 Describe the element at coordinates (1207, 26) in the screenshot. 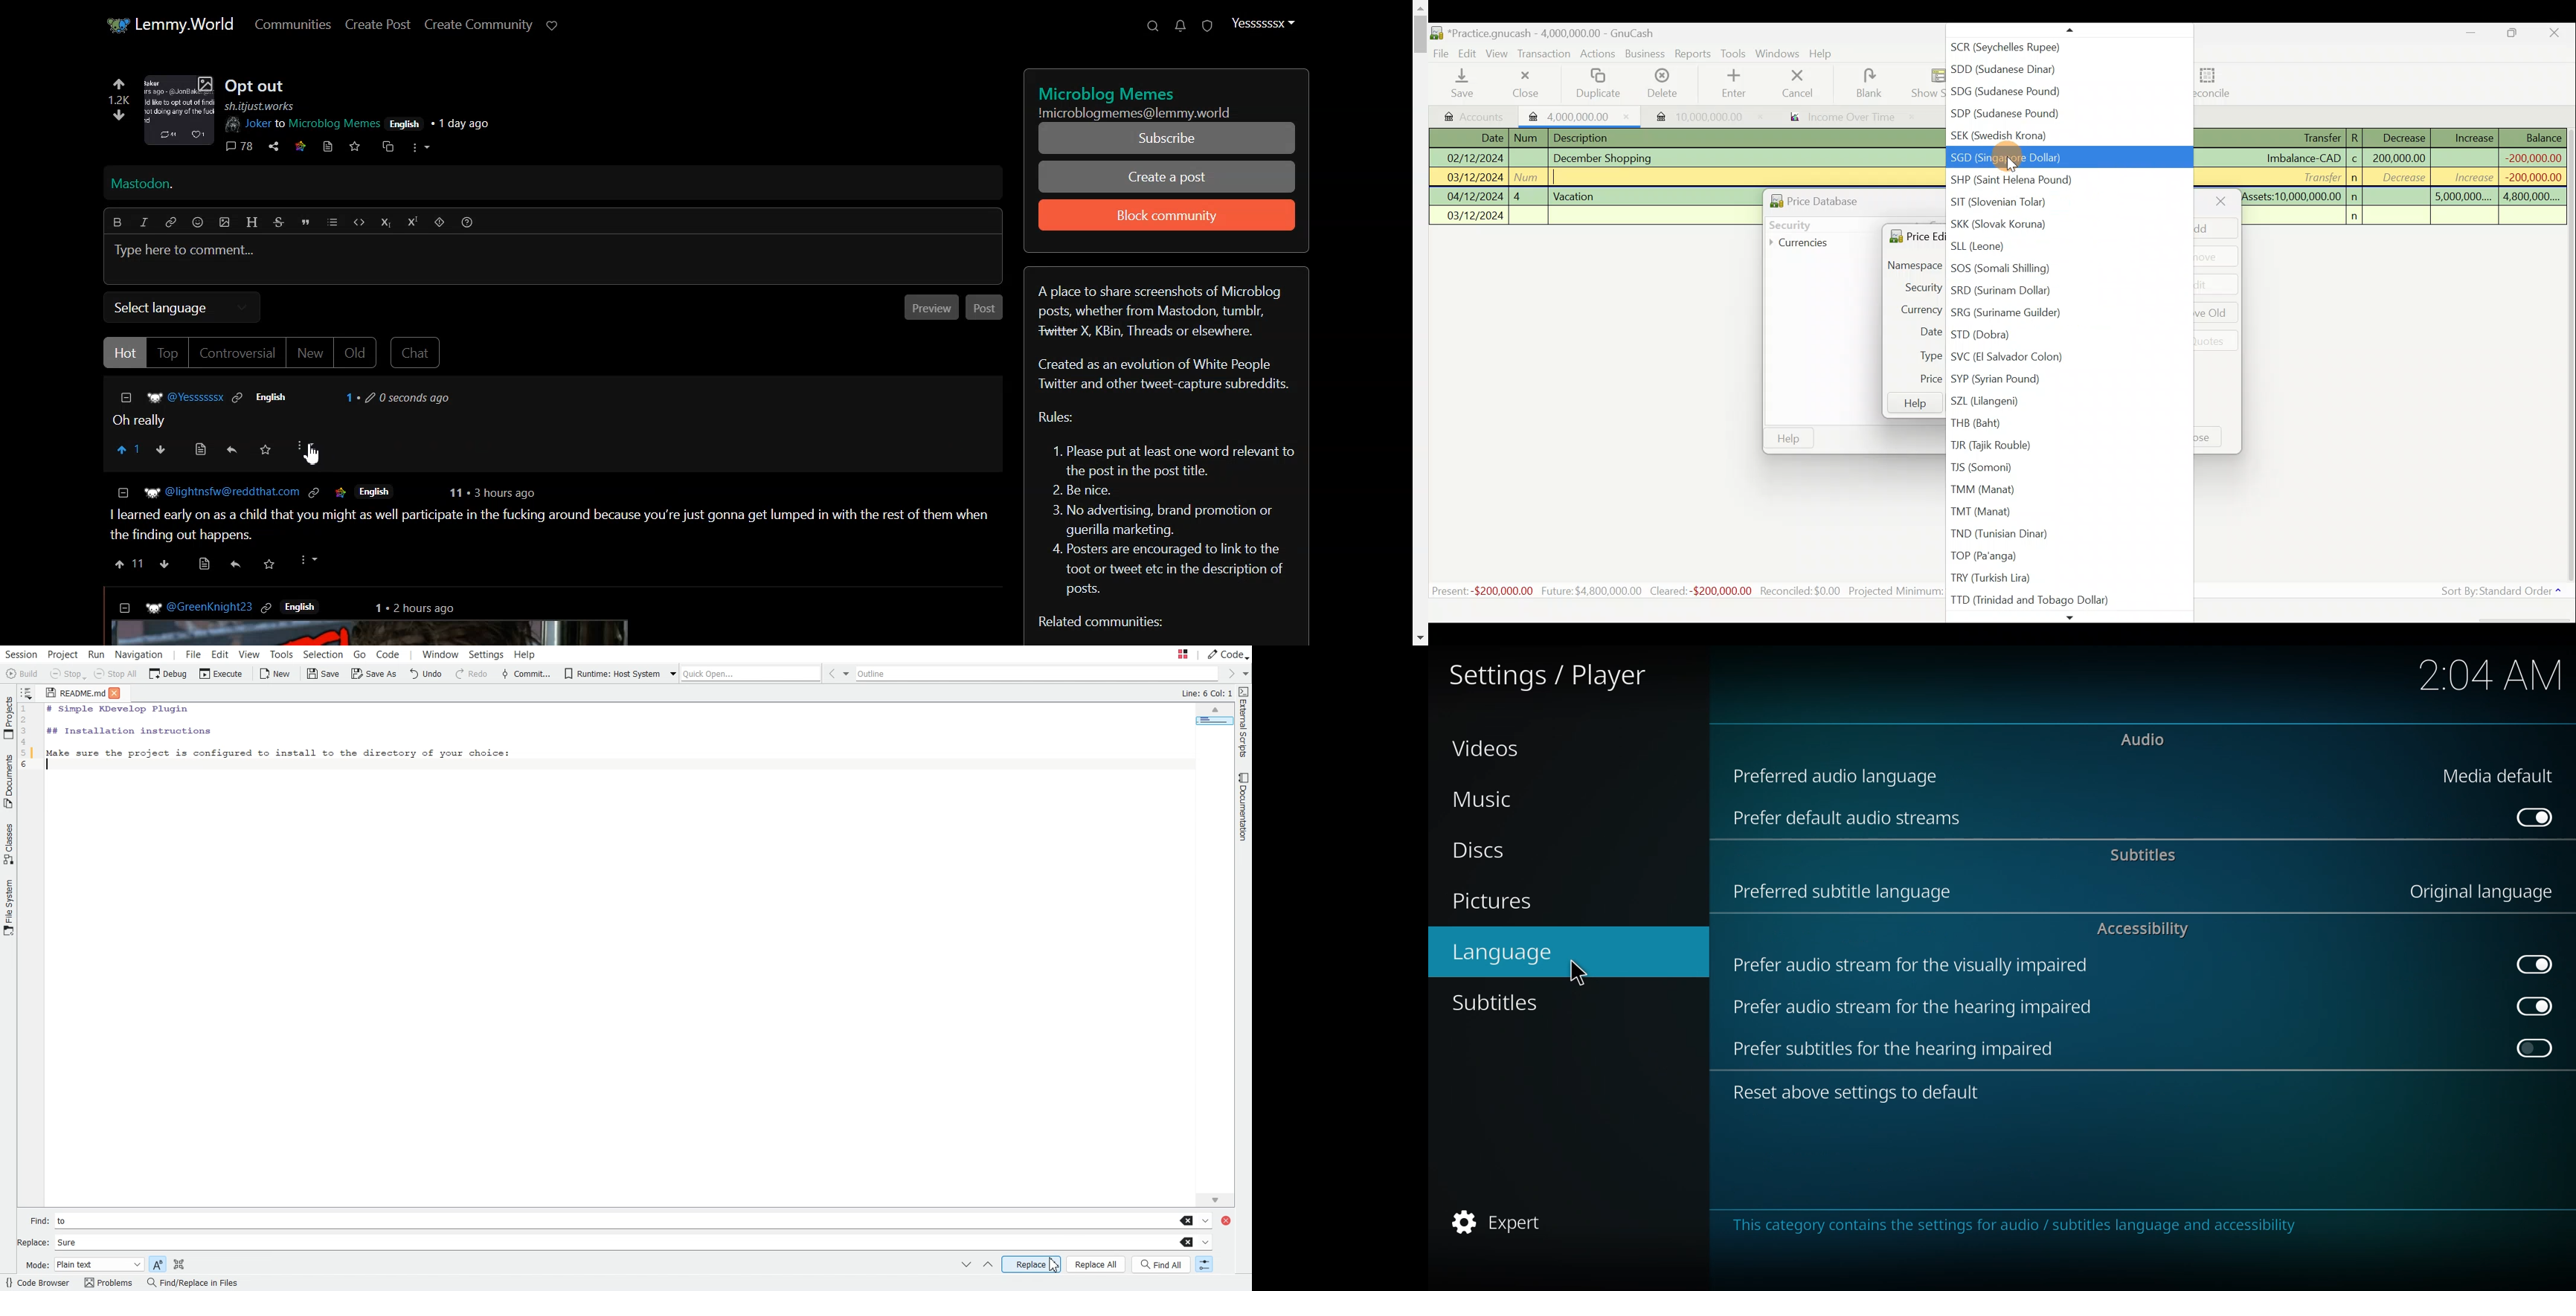

I see `Unread report` at that location.